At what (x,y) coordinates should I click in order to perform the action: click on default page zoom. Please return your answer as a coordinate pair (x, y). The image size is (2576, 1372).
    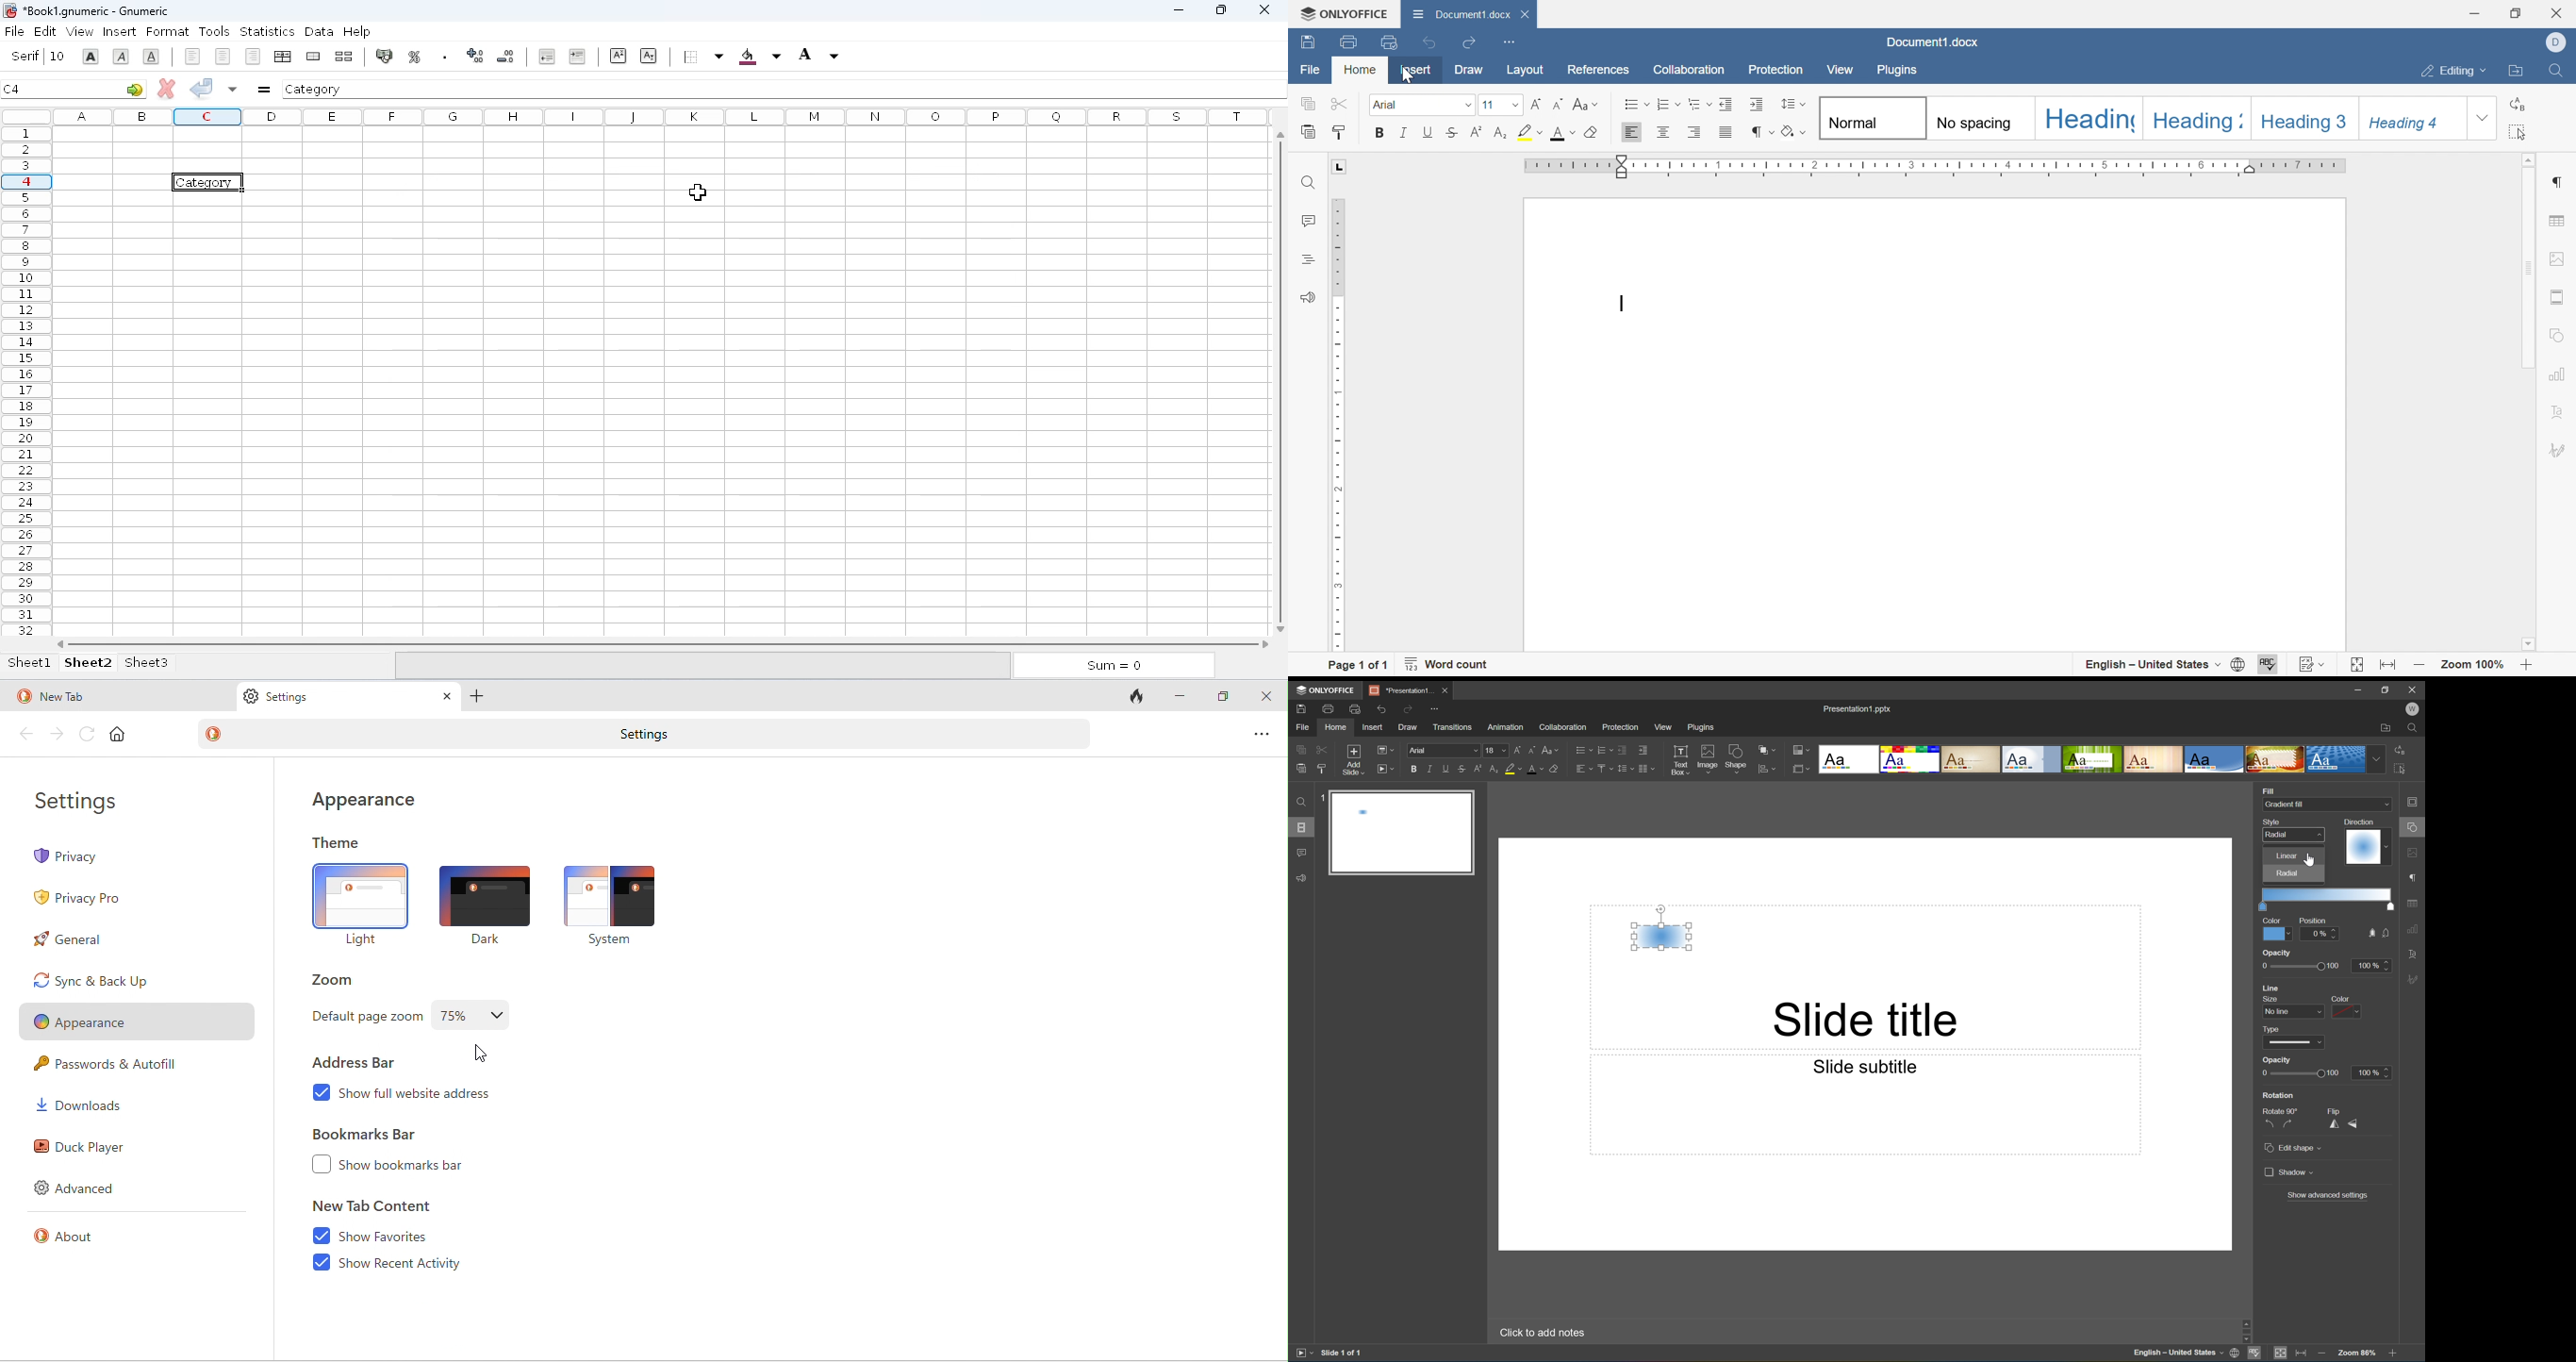
    Looking at the image, I should click on (364, 1018).